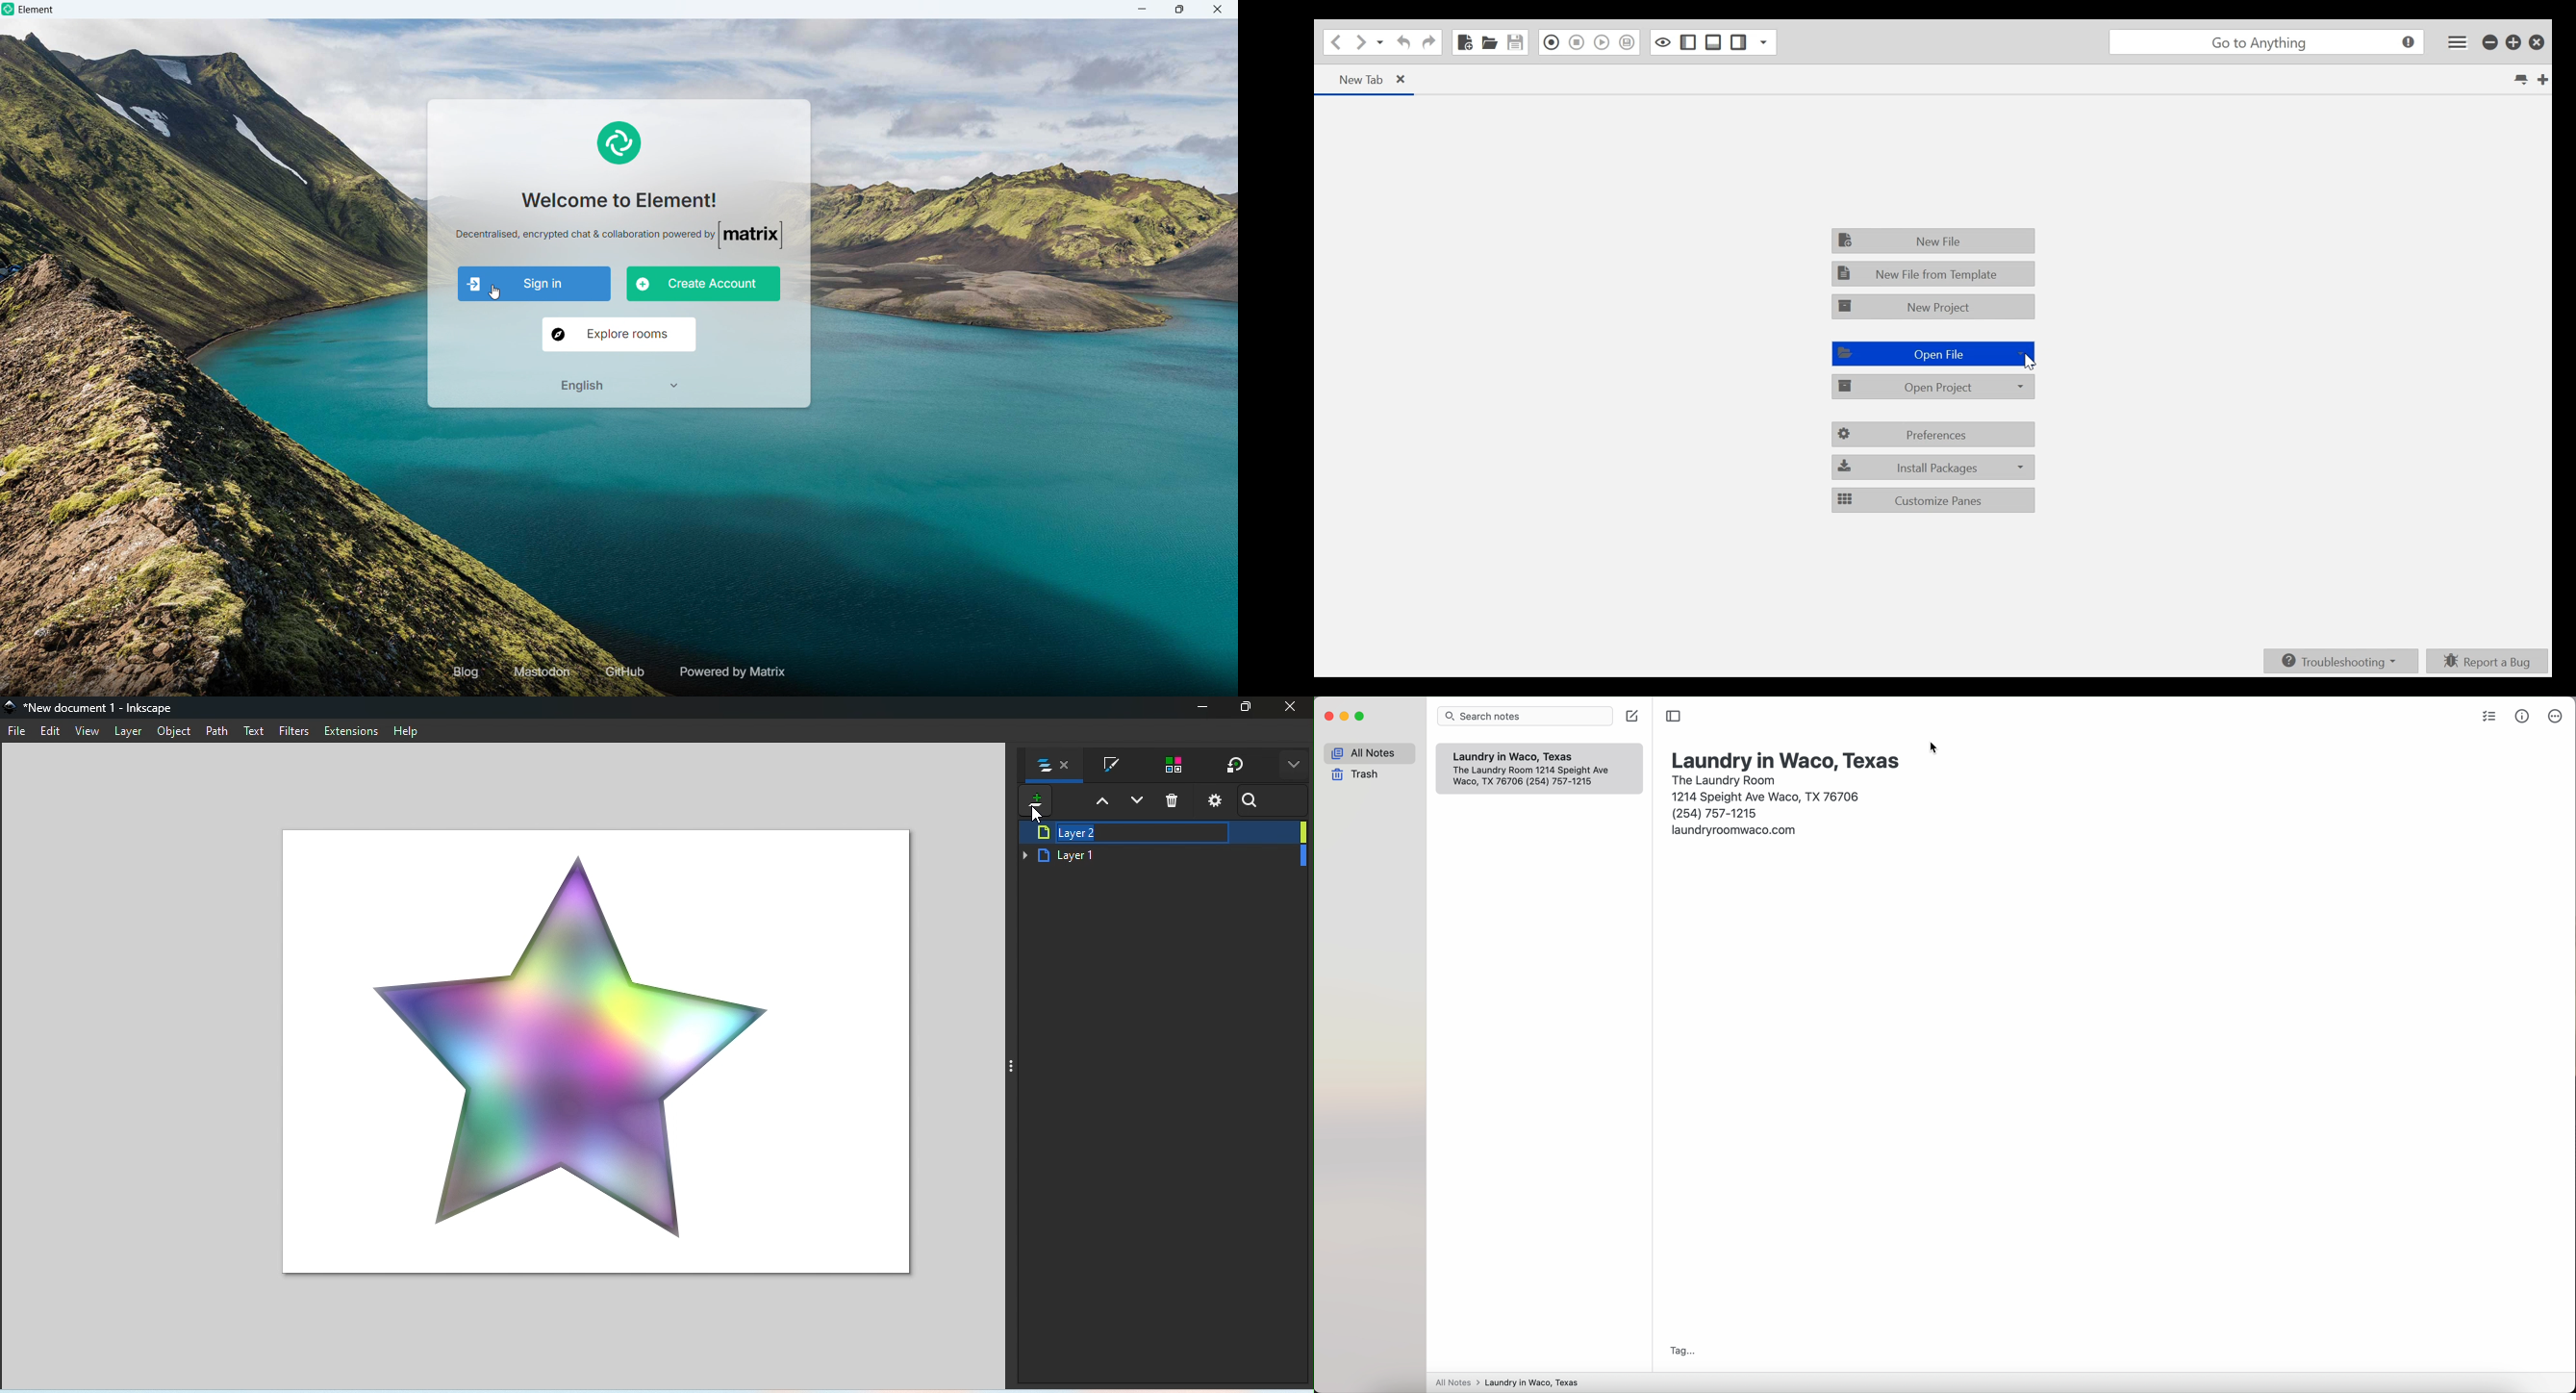 This screenshot has height=1400, width=2576. Describe the element at coordinates (1200, 709) in the screenshot. I see `Minimize` at that location.